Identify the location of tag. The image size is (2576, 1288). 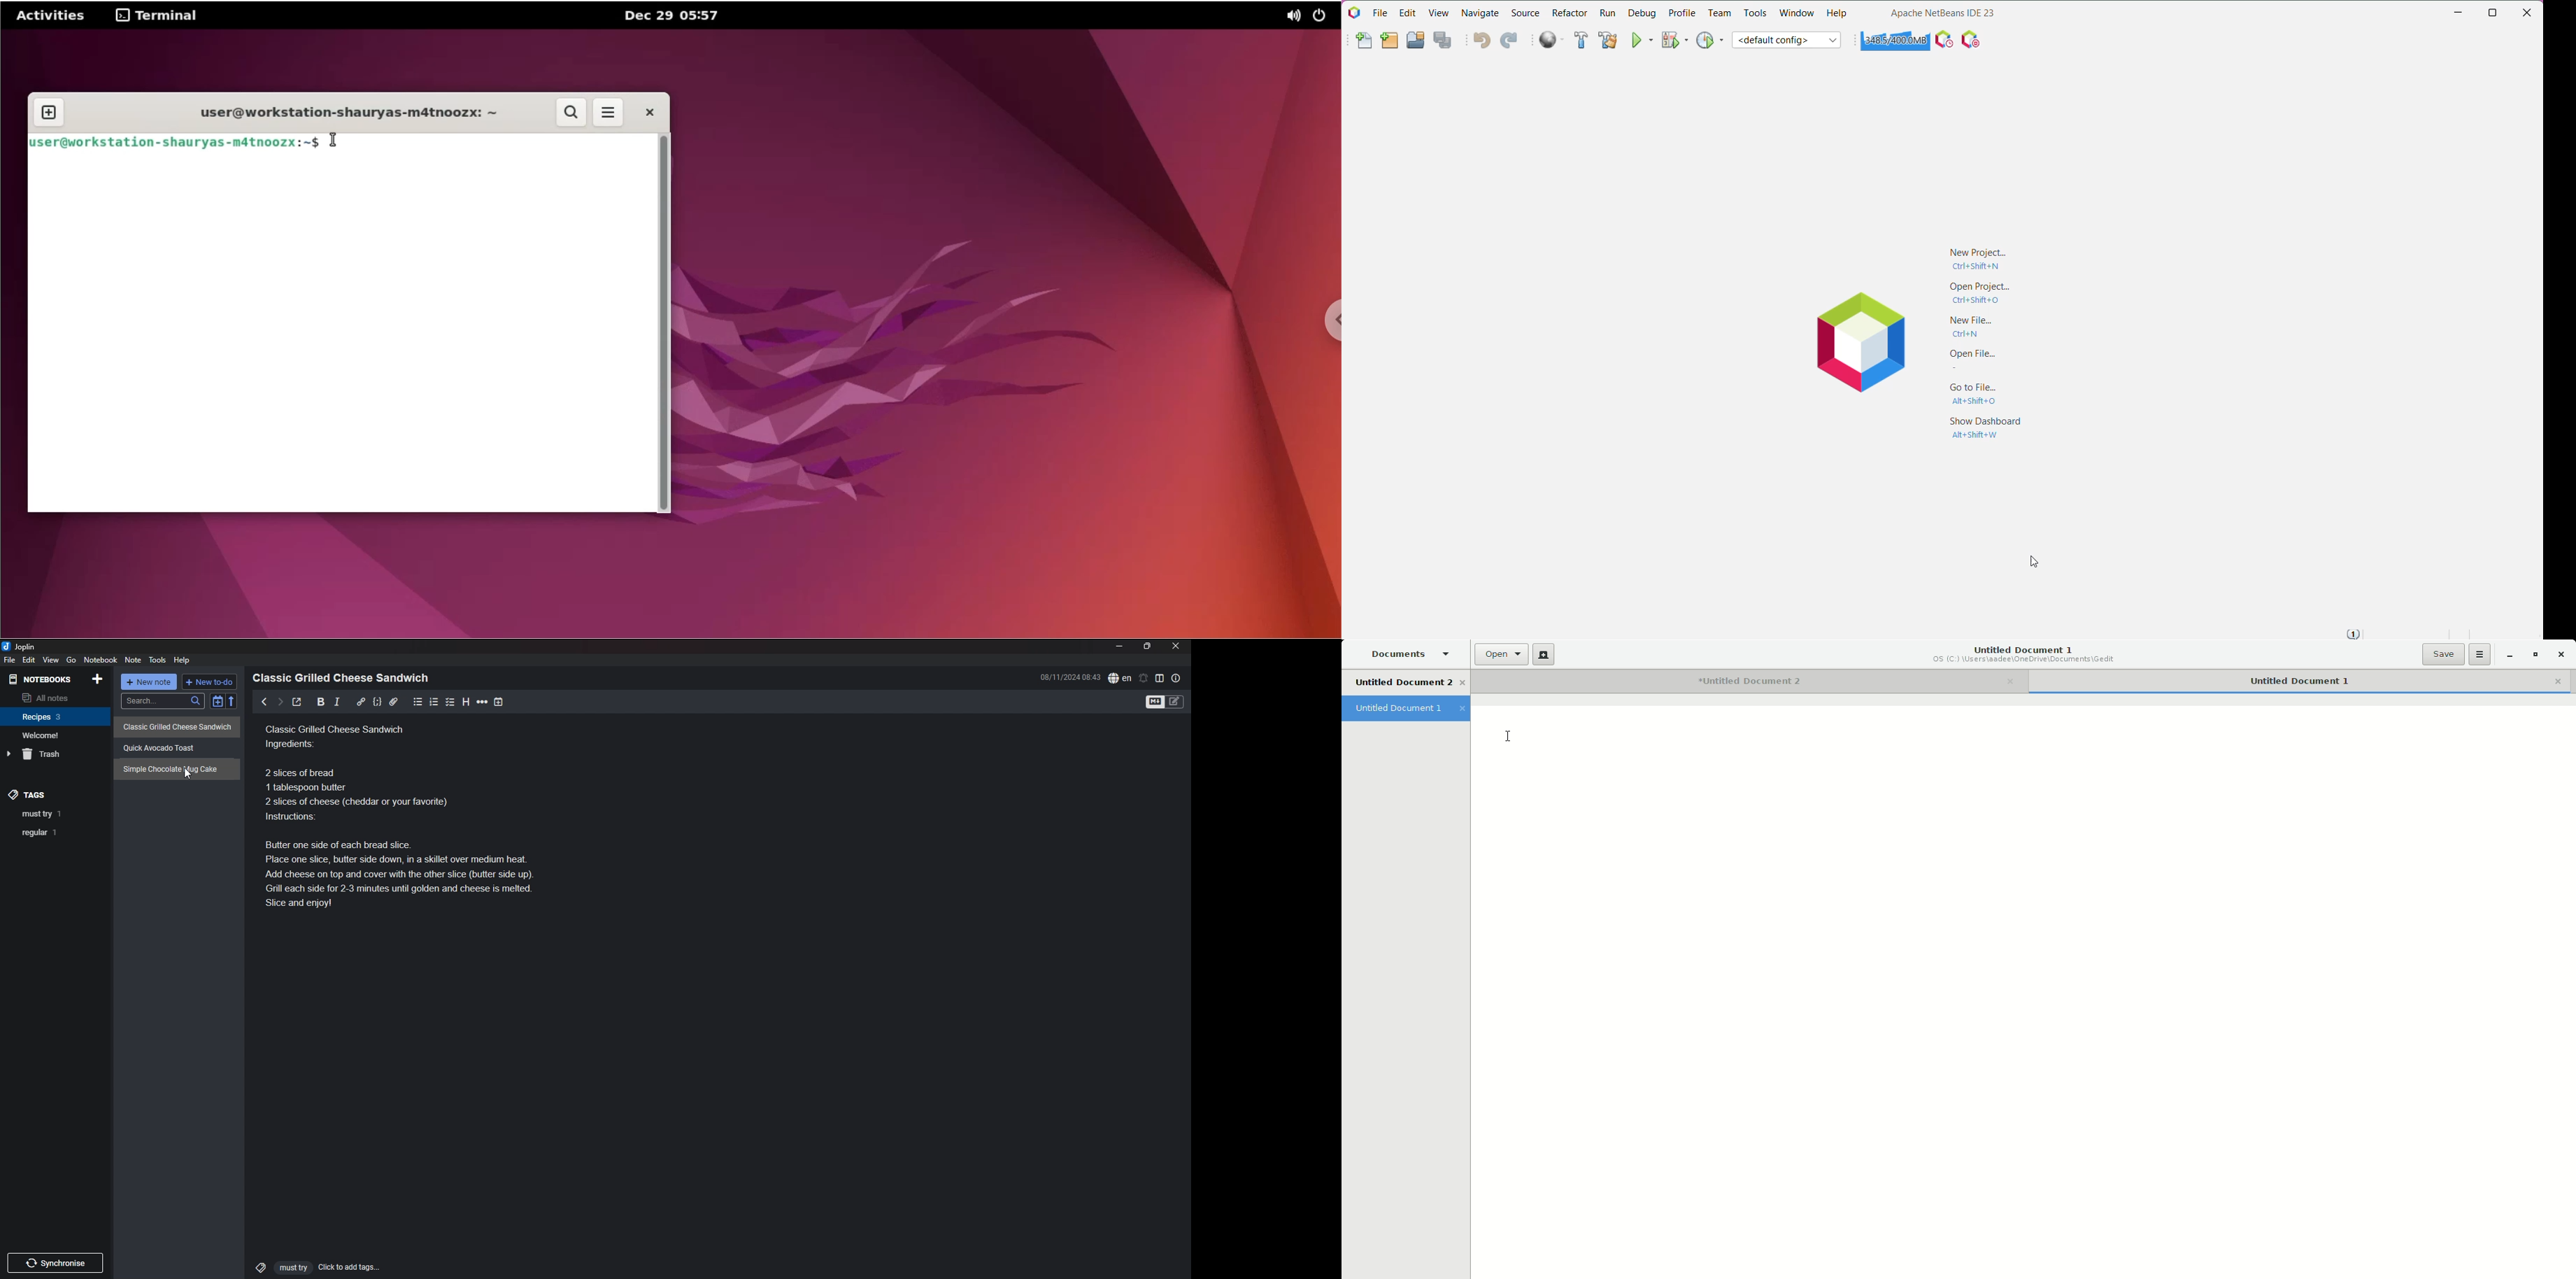
(57, 815).